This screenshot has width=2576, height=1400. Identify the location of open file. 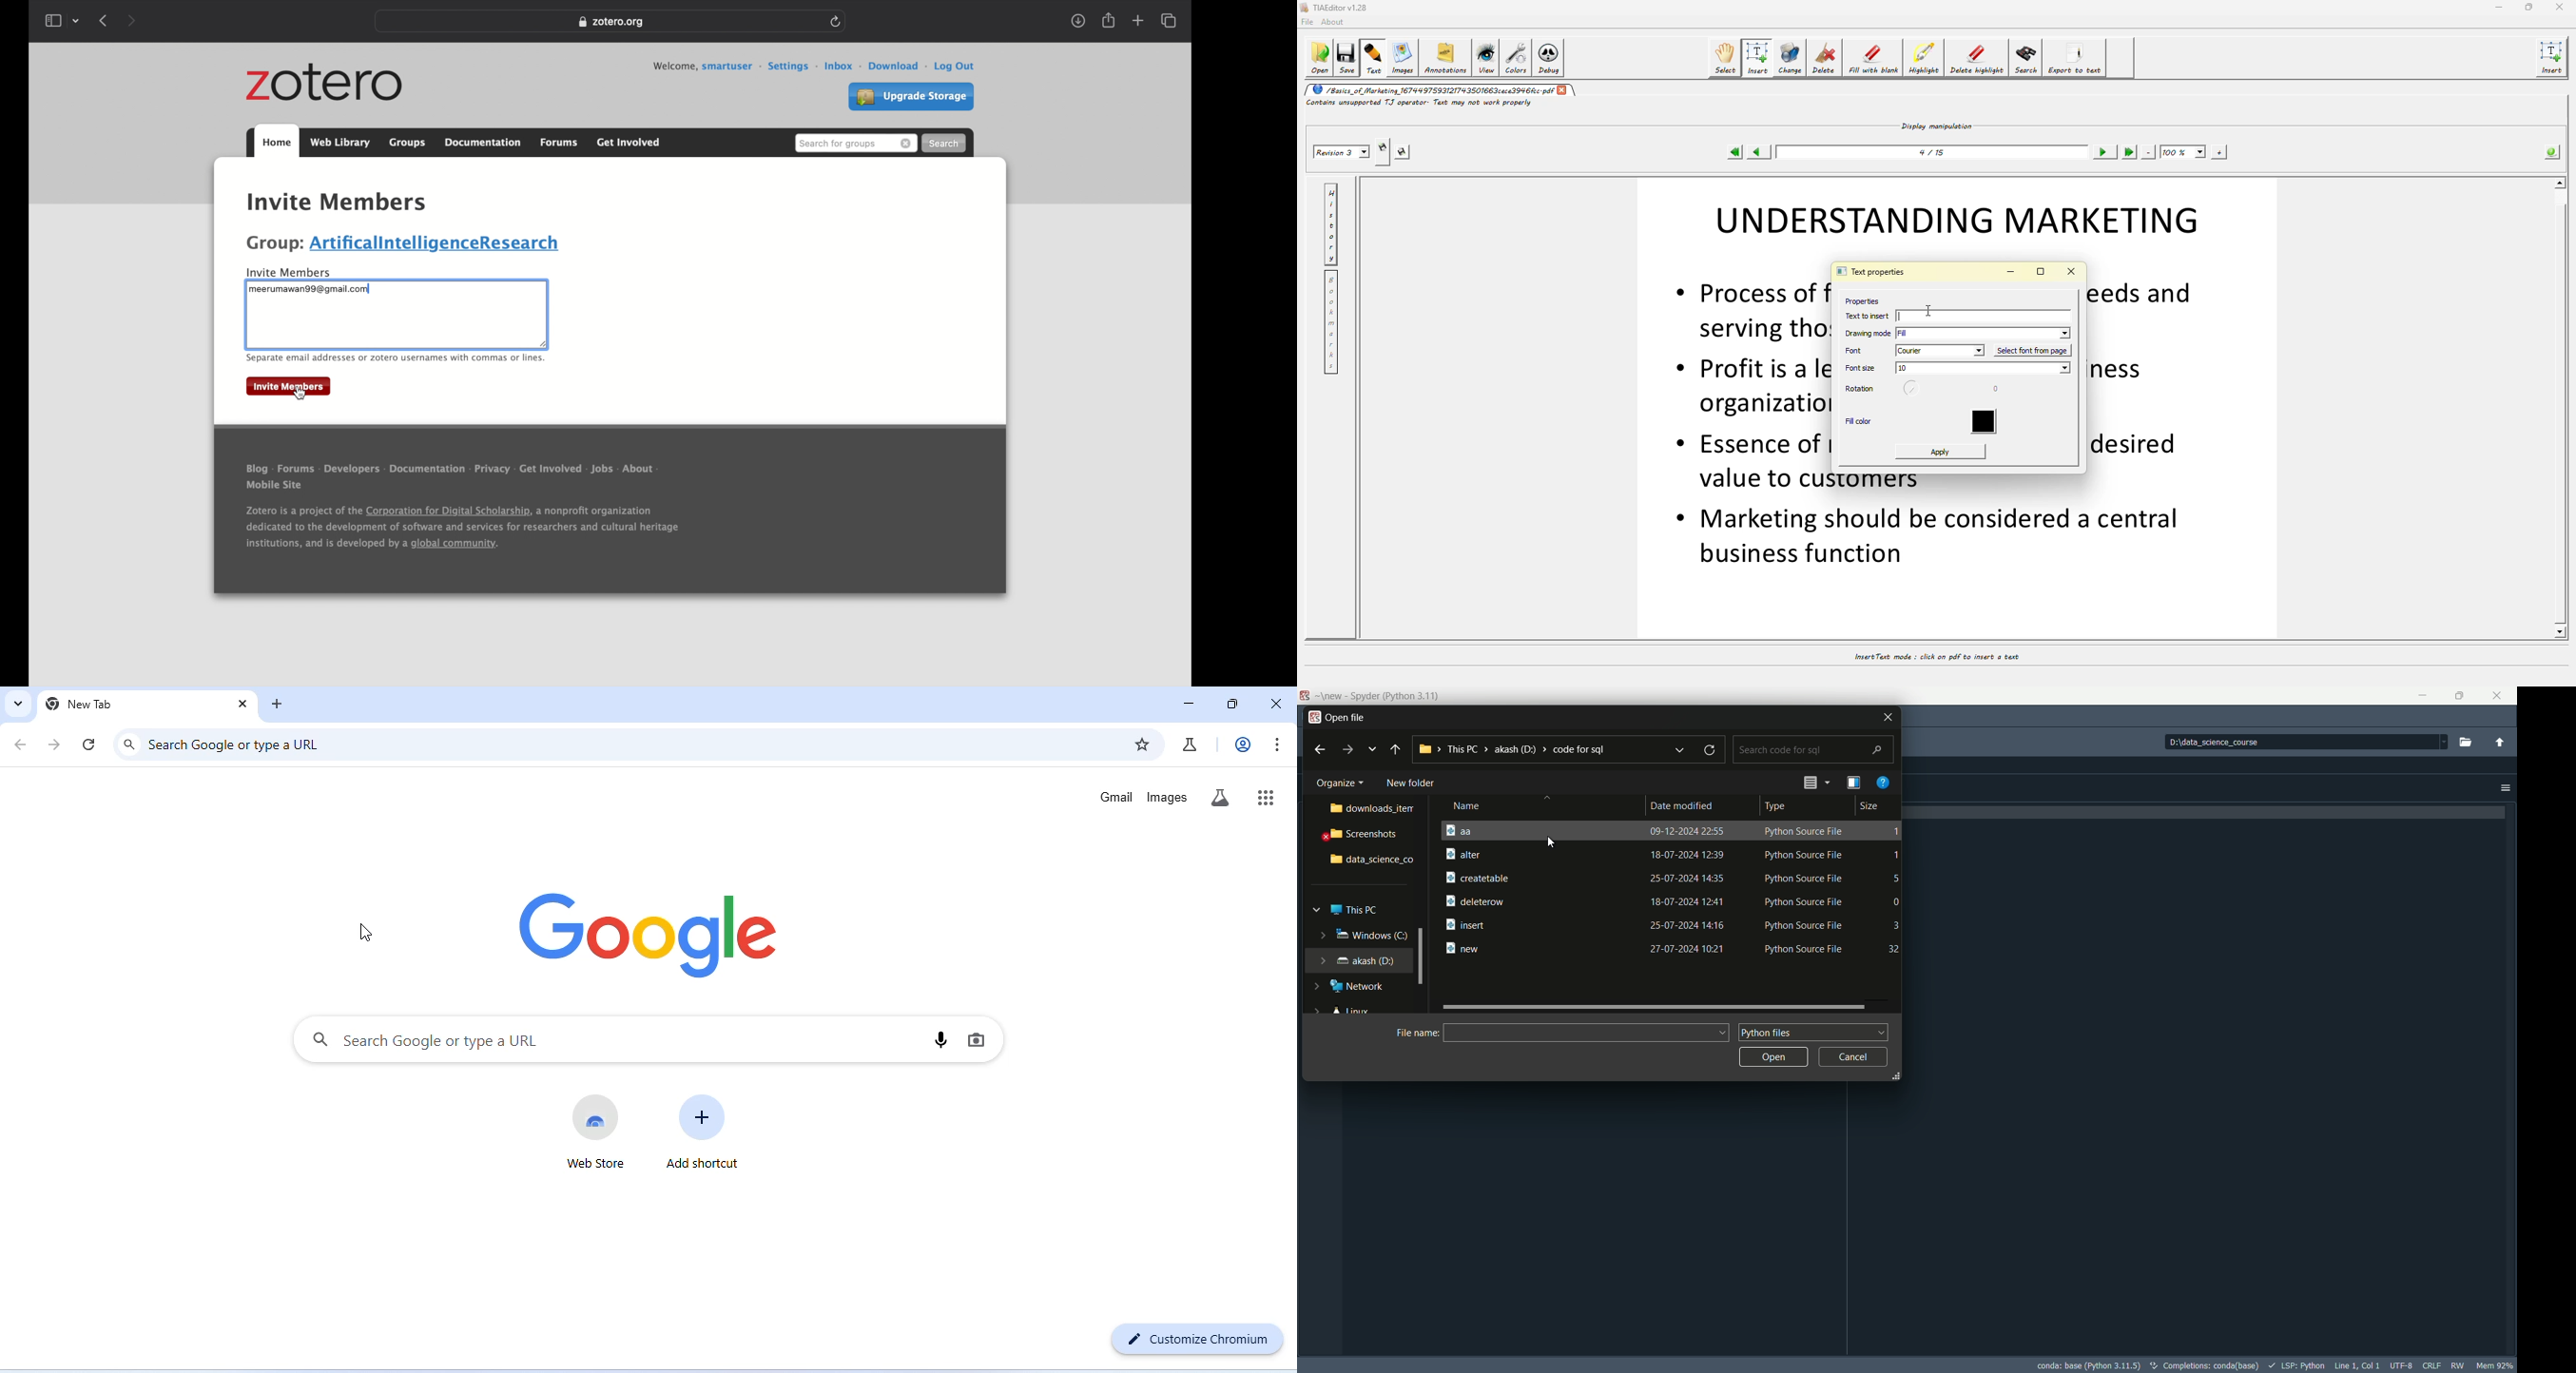
(1338, 714).